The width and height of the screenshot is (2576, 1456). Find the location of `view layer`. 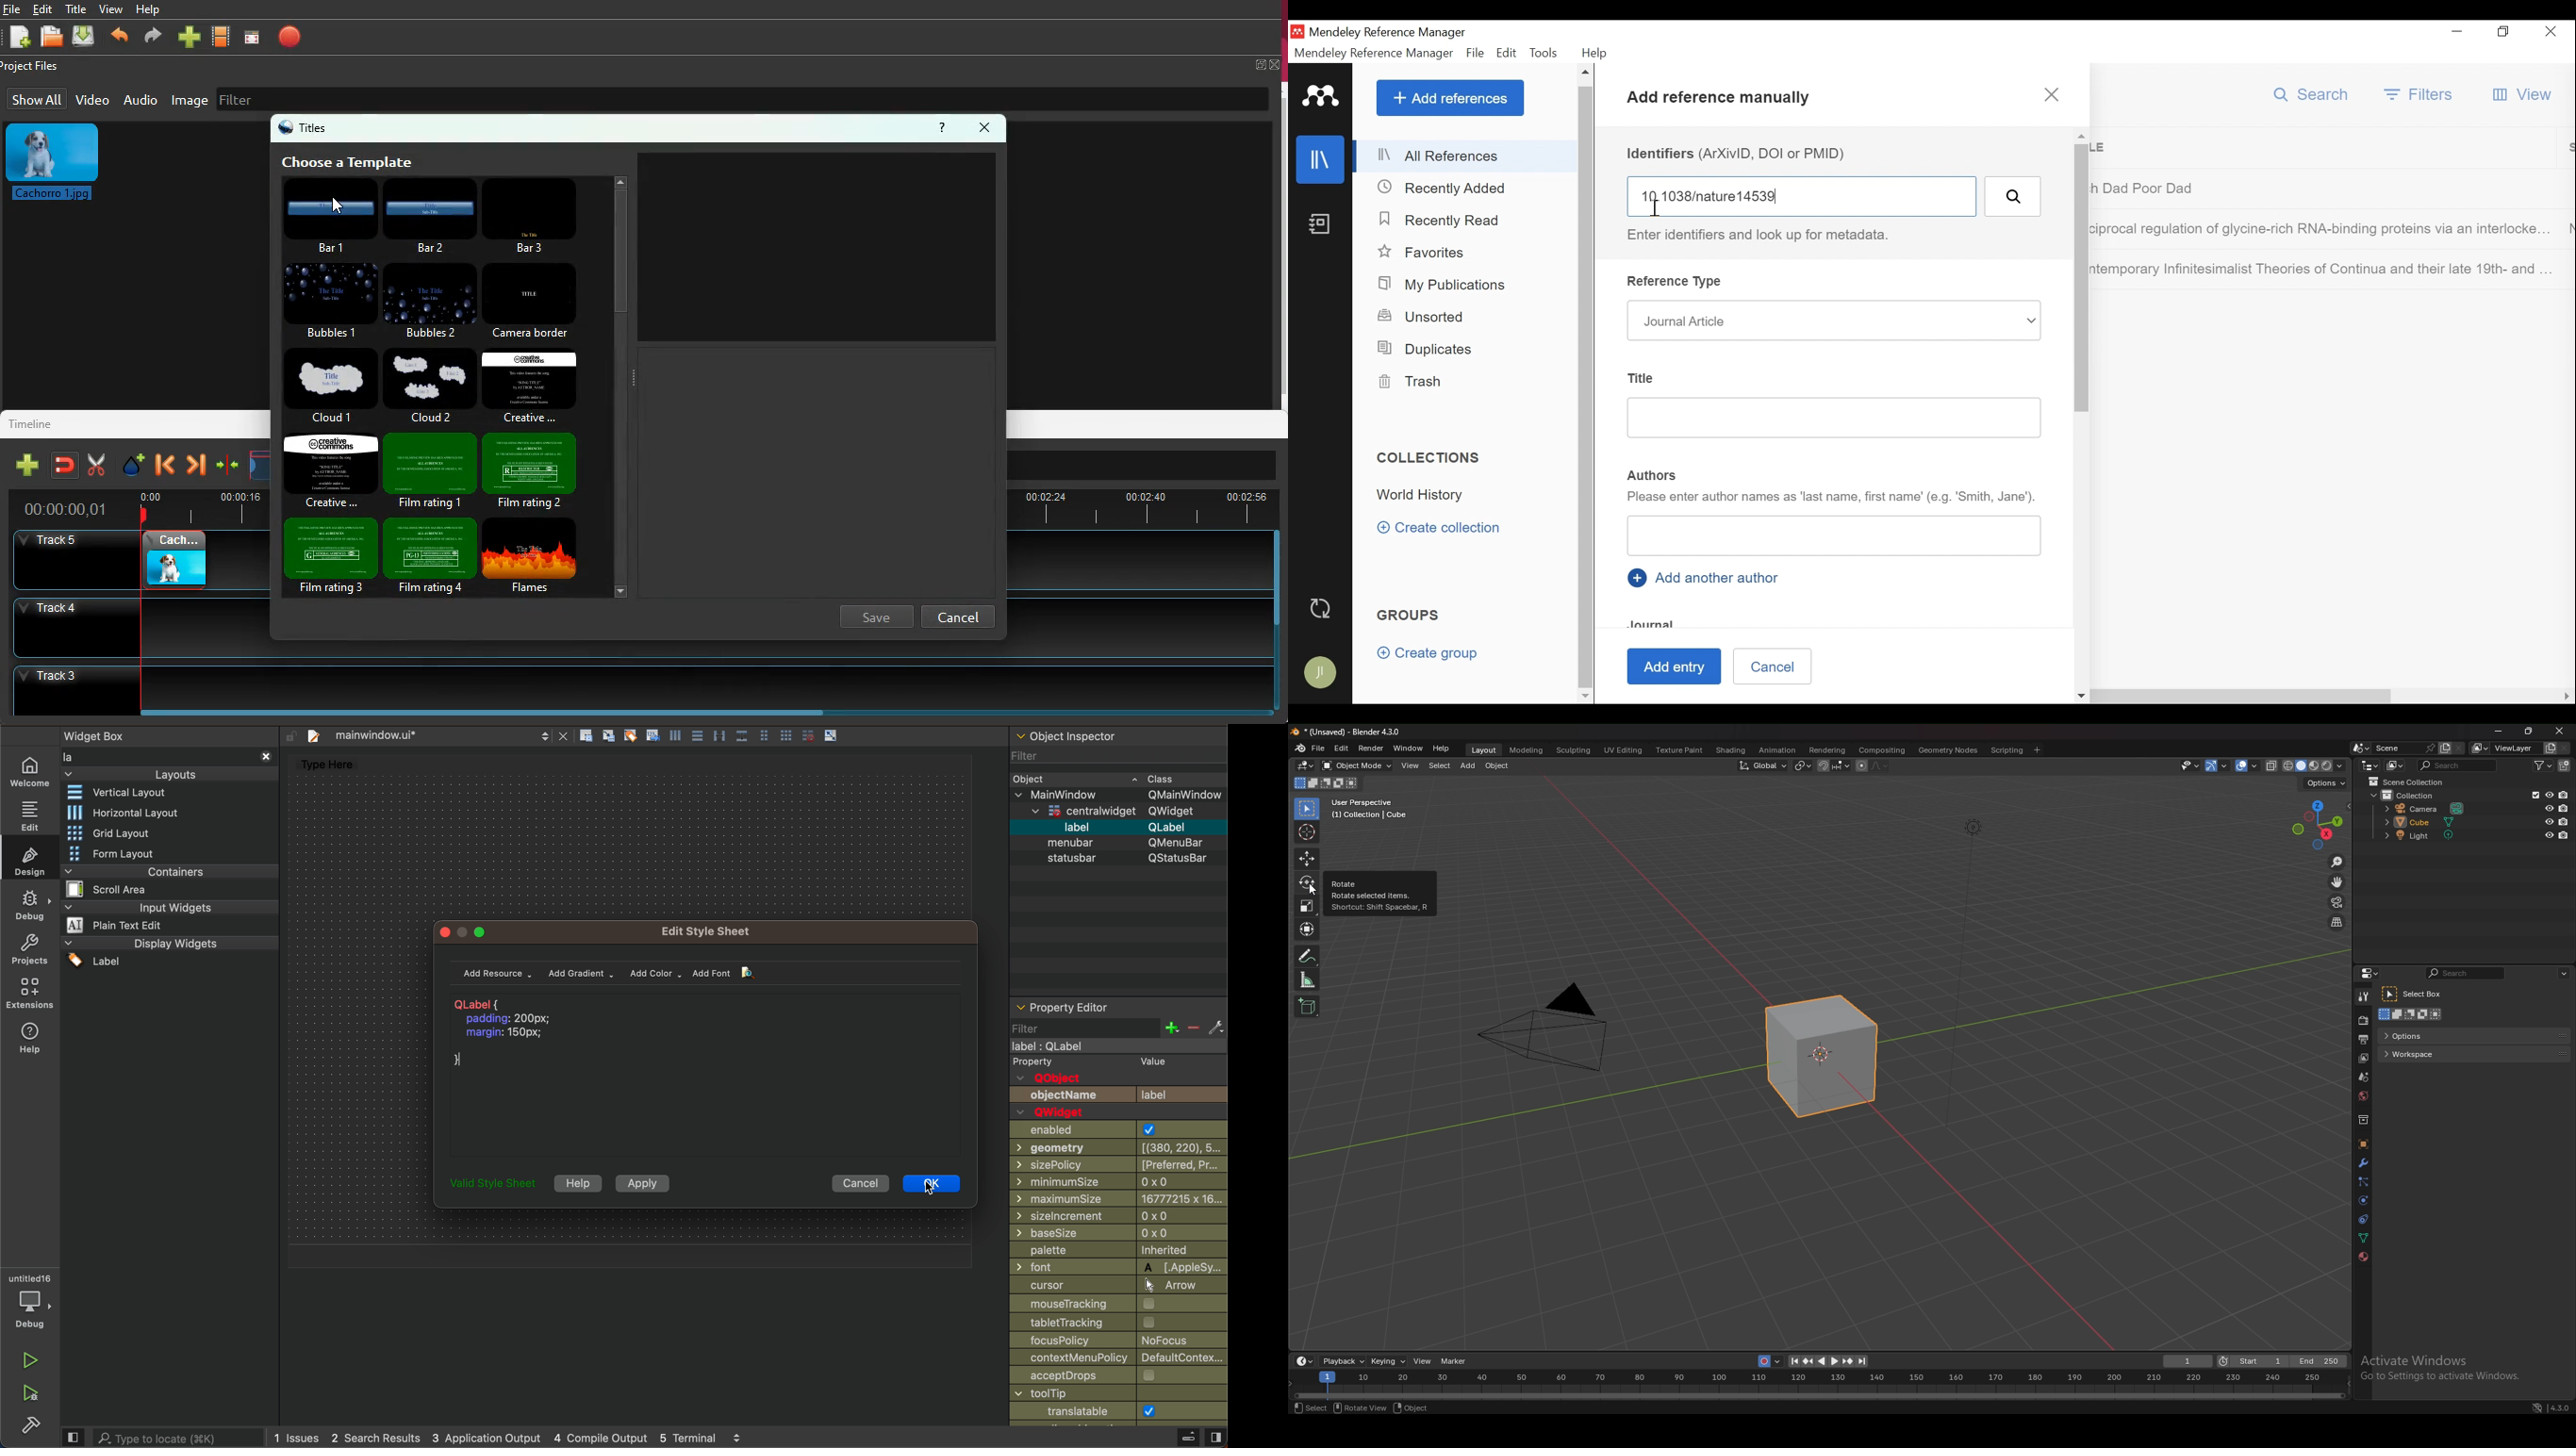

view layer is located at coordinates (2506, 748).